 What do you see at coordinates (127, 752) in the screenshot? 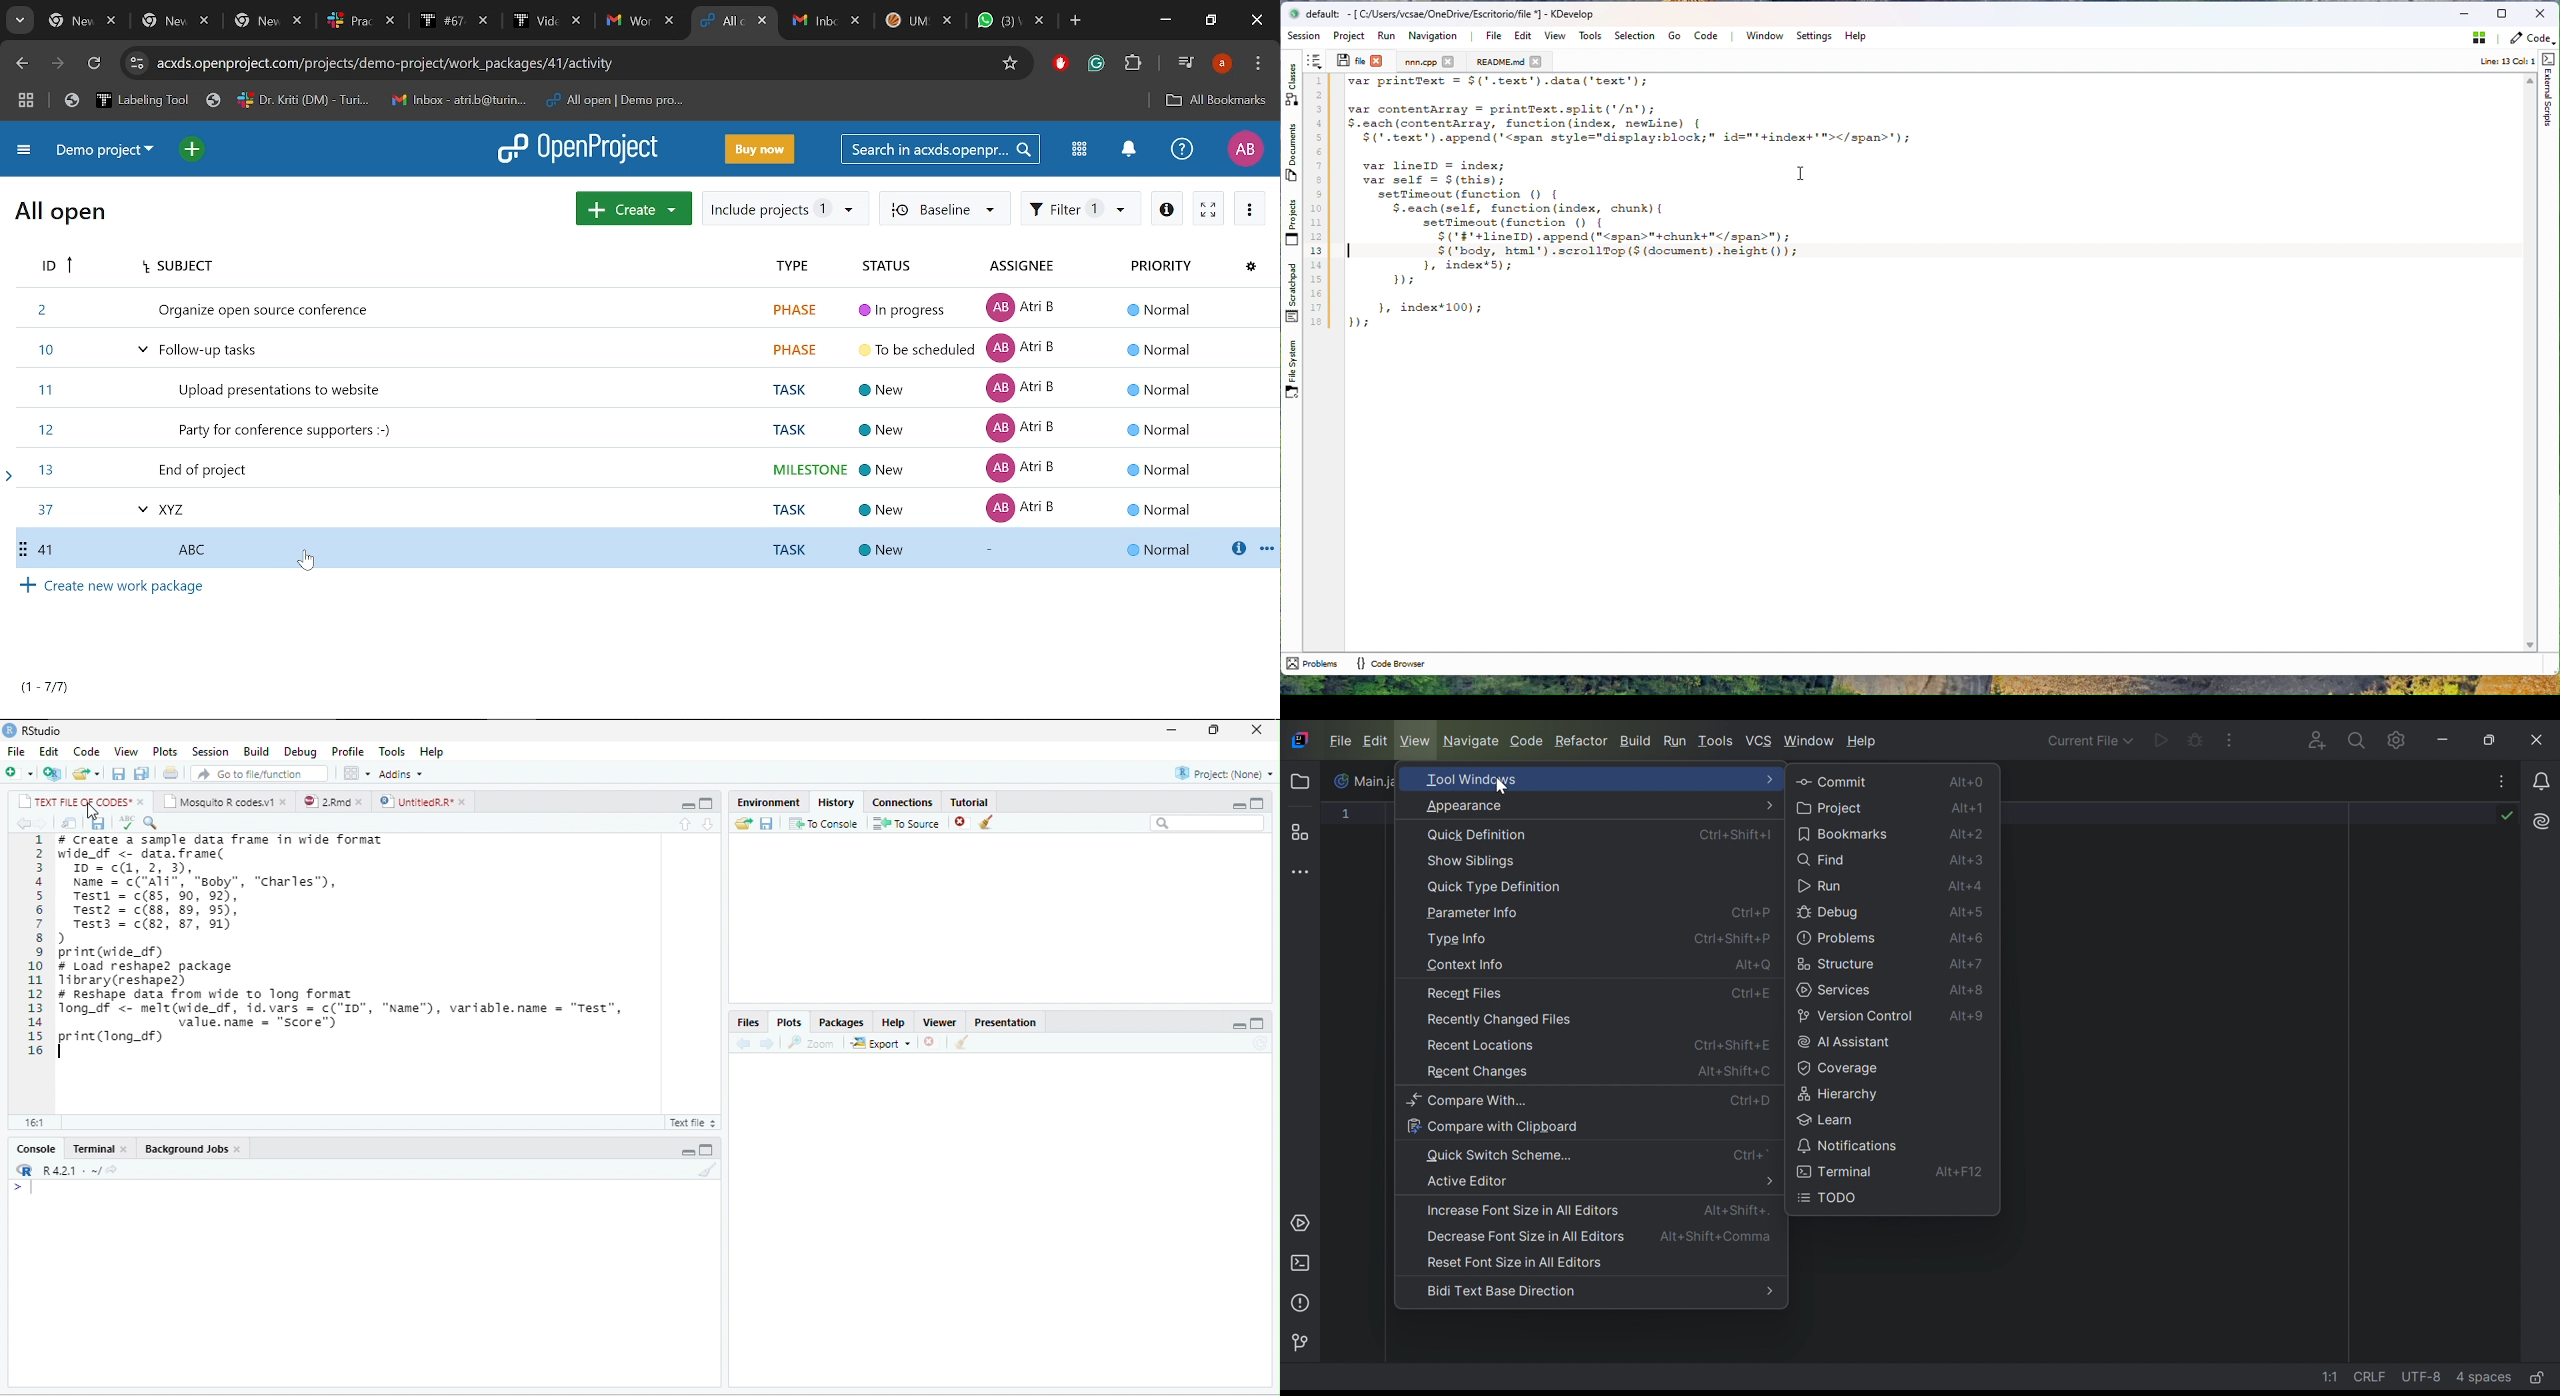
I see `View` at bounding box center [127, 752].